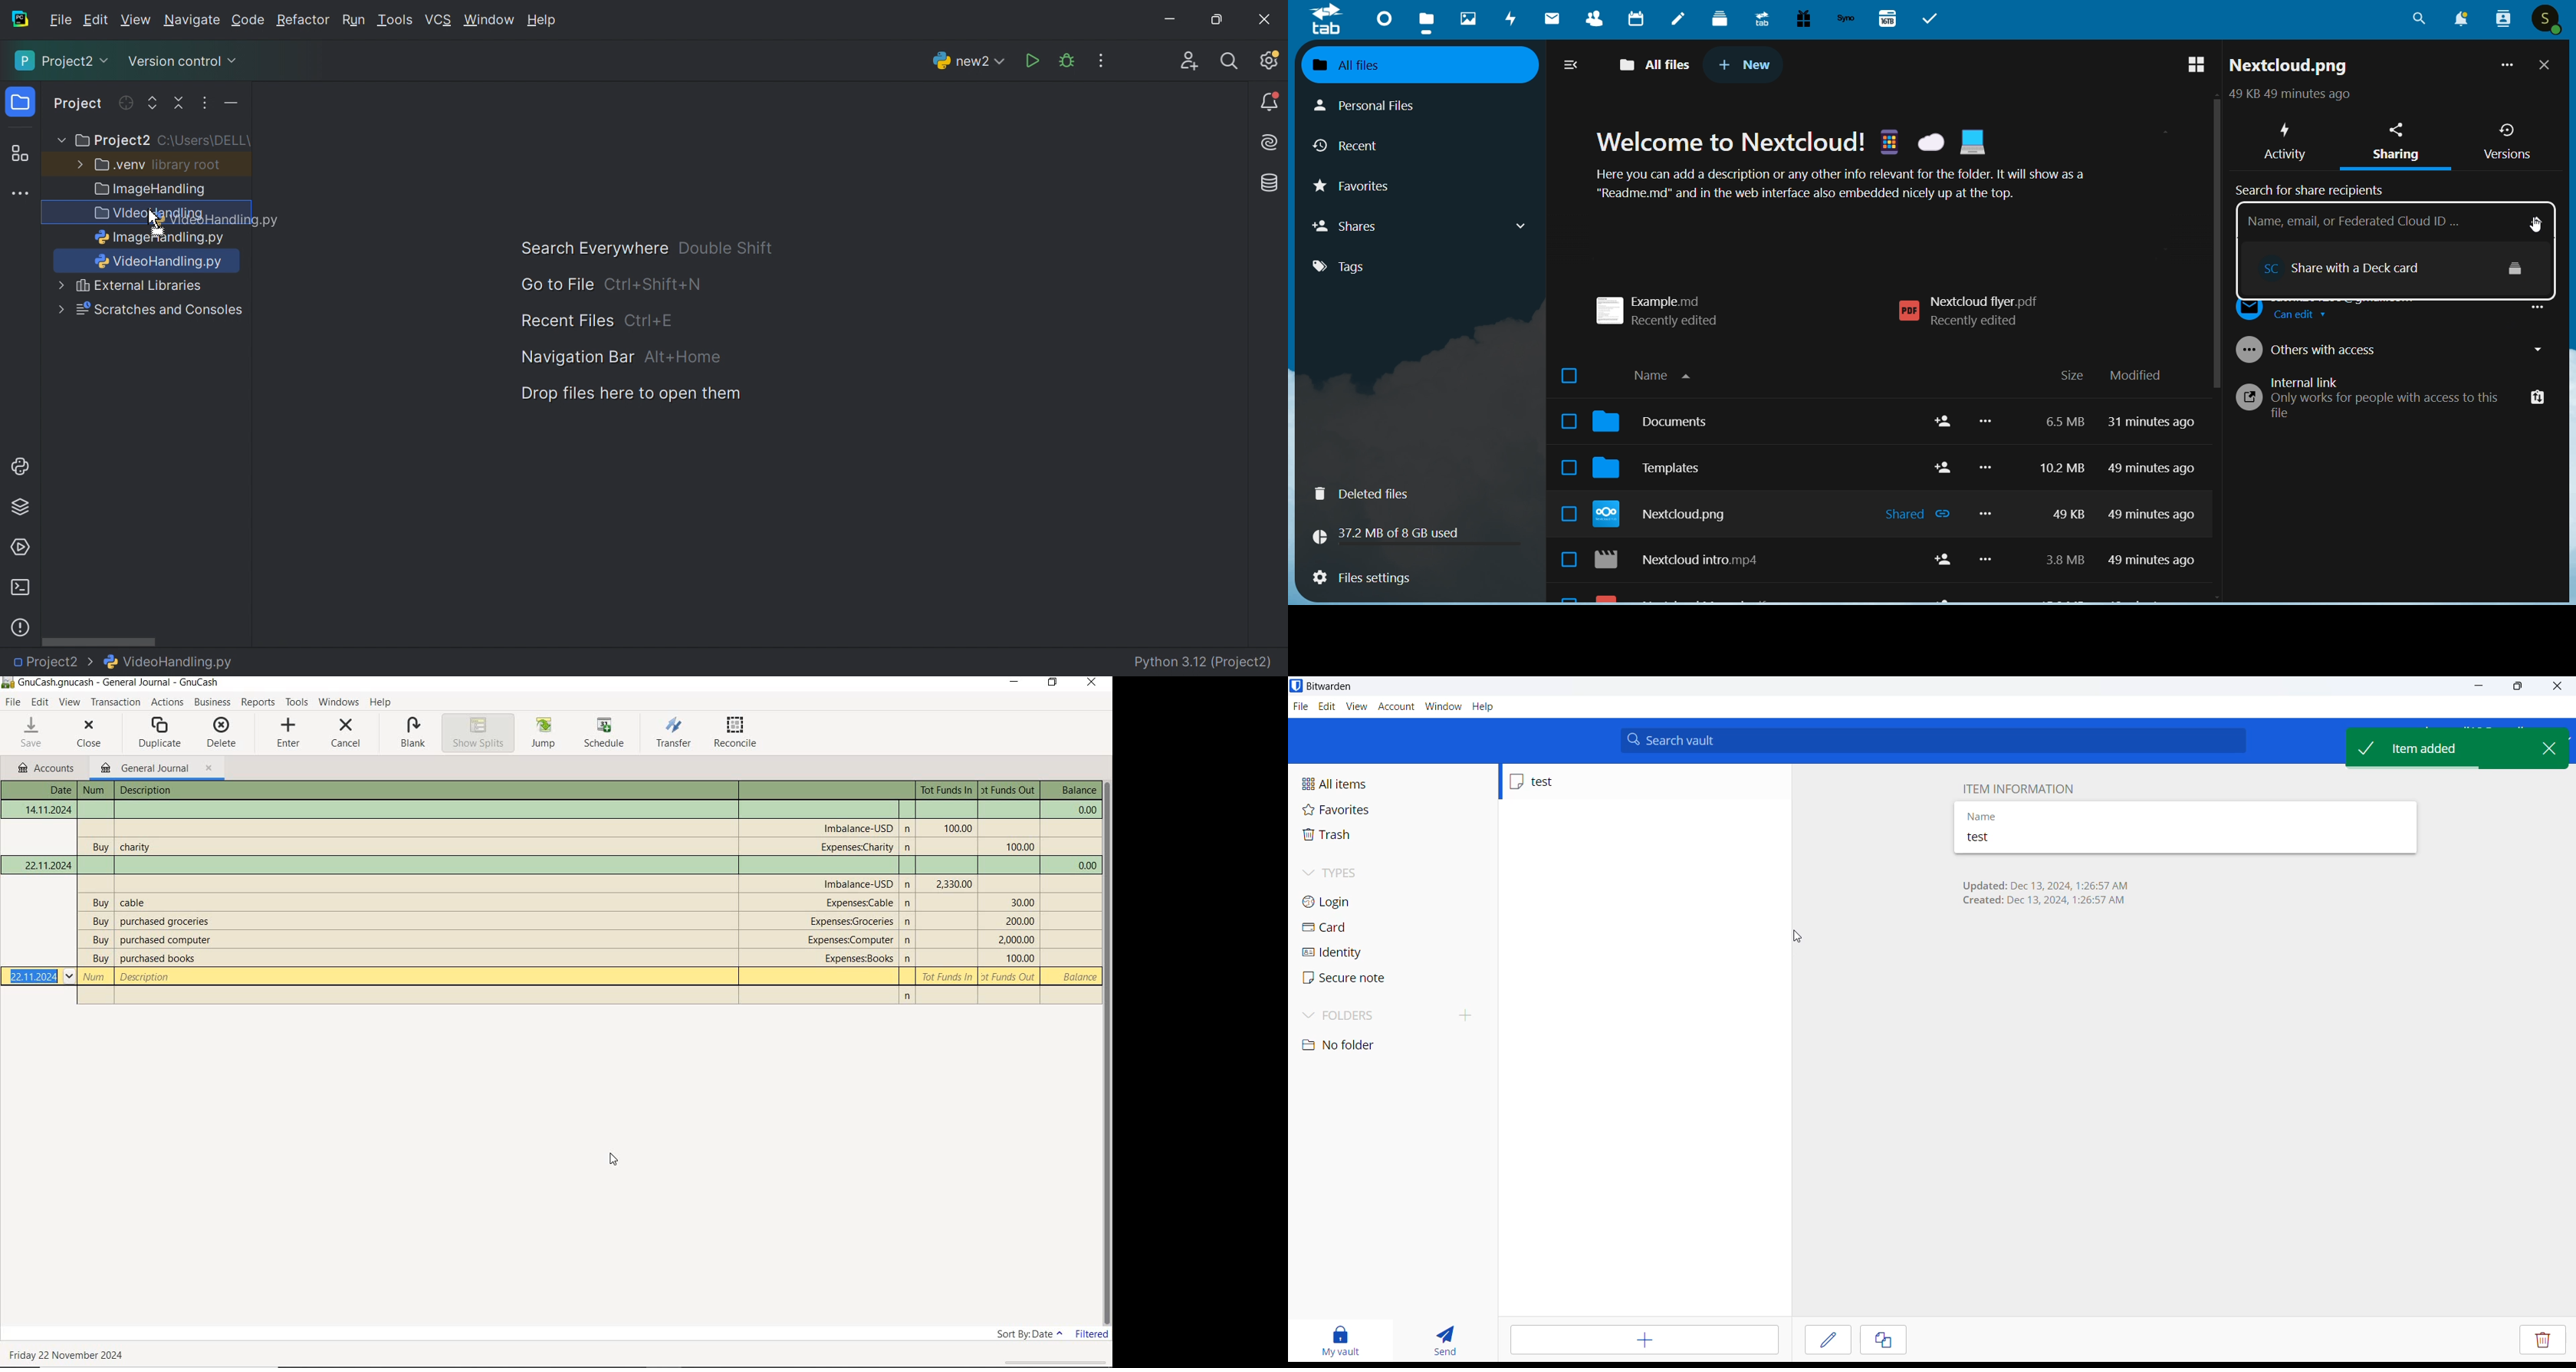  I want to click on notes, so click(1678, 20).